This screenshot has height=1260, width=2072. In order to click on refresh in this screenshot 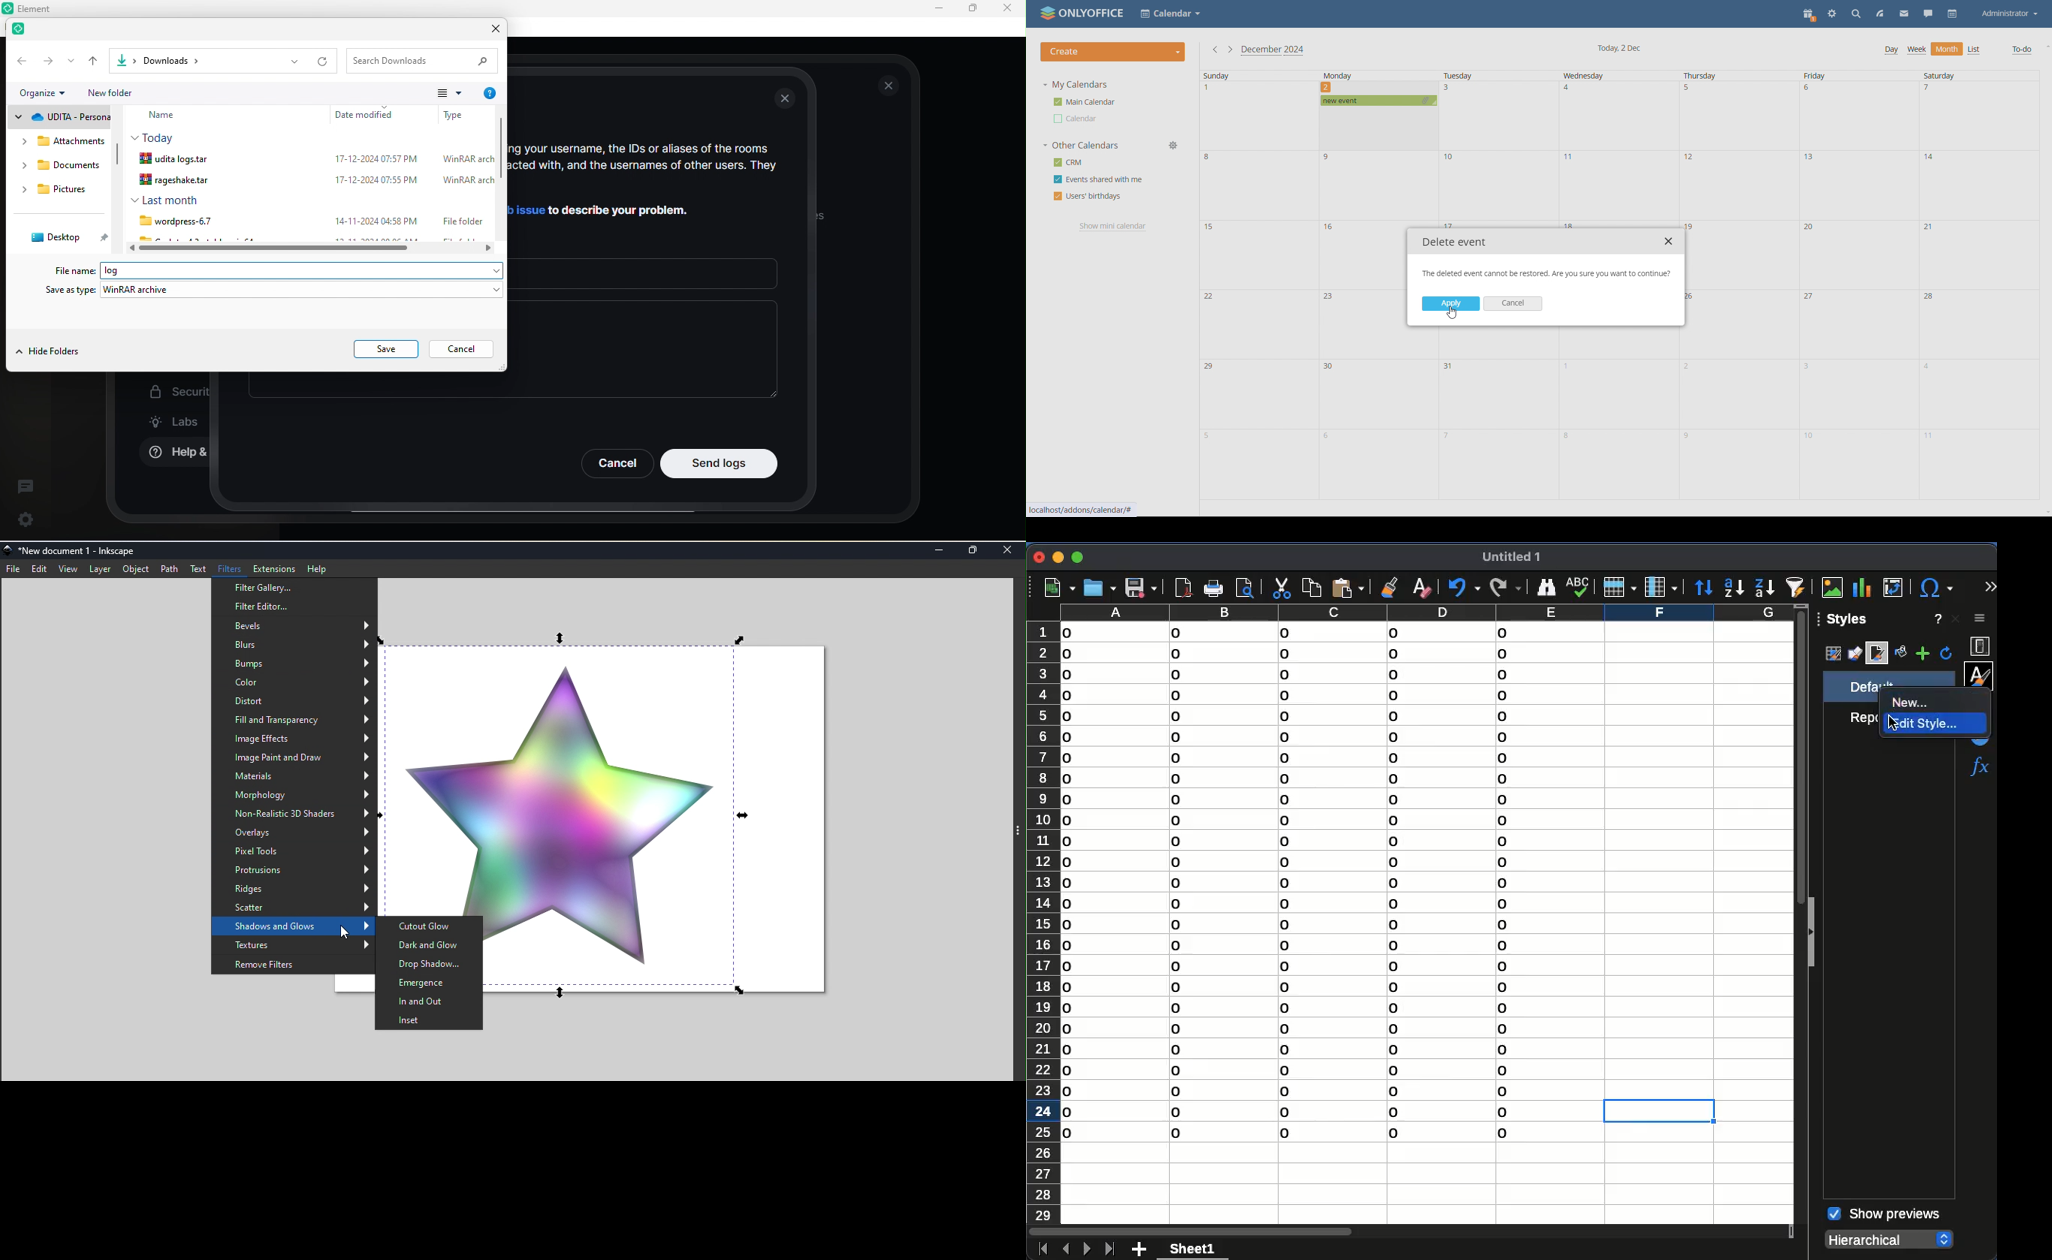, I will do `click(324, 62)`.